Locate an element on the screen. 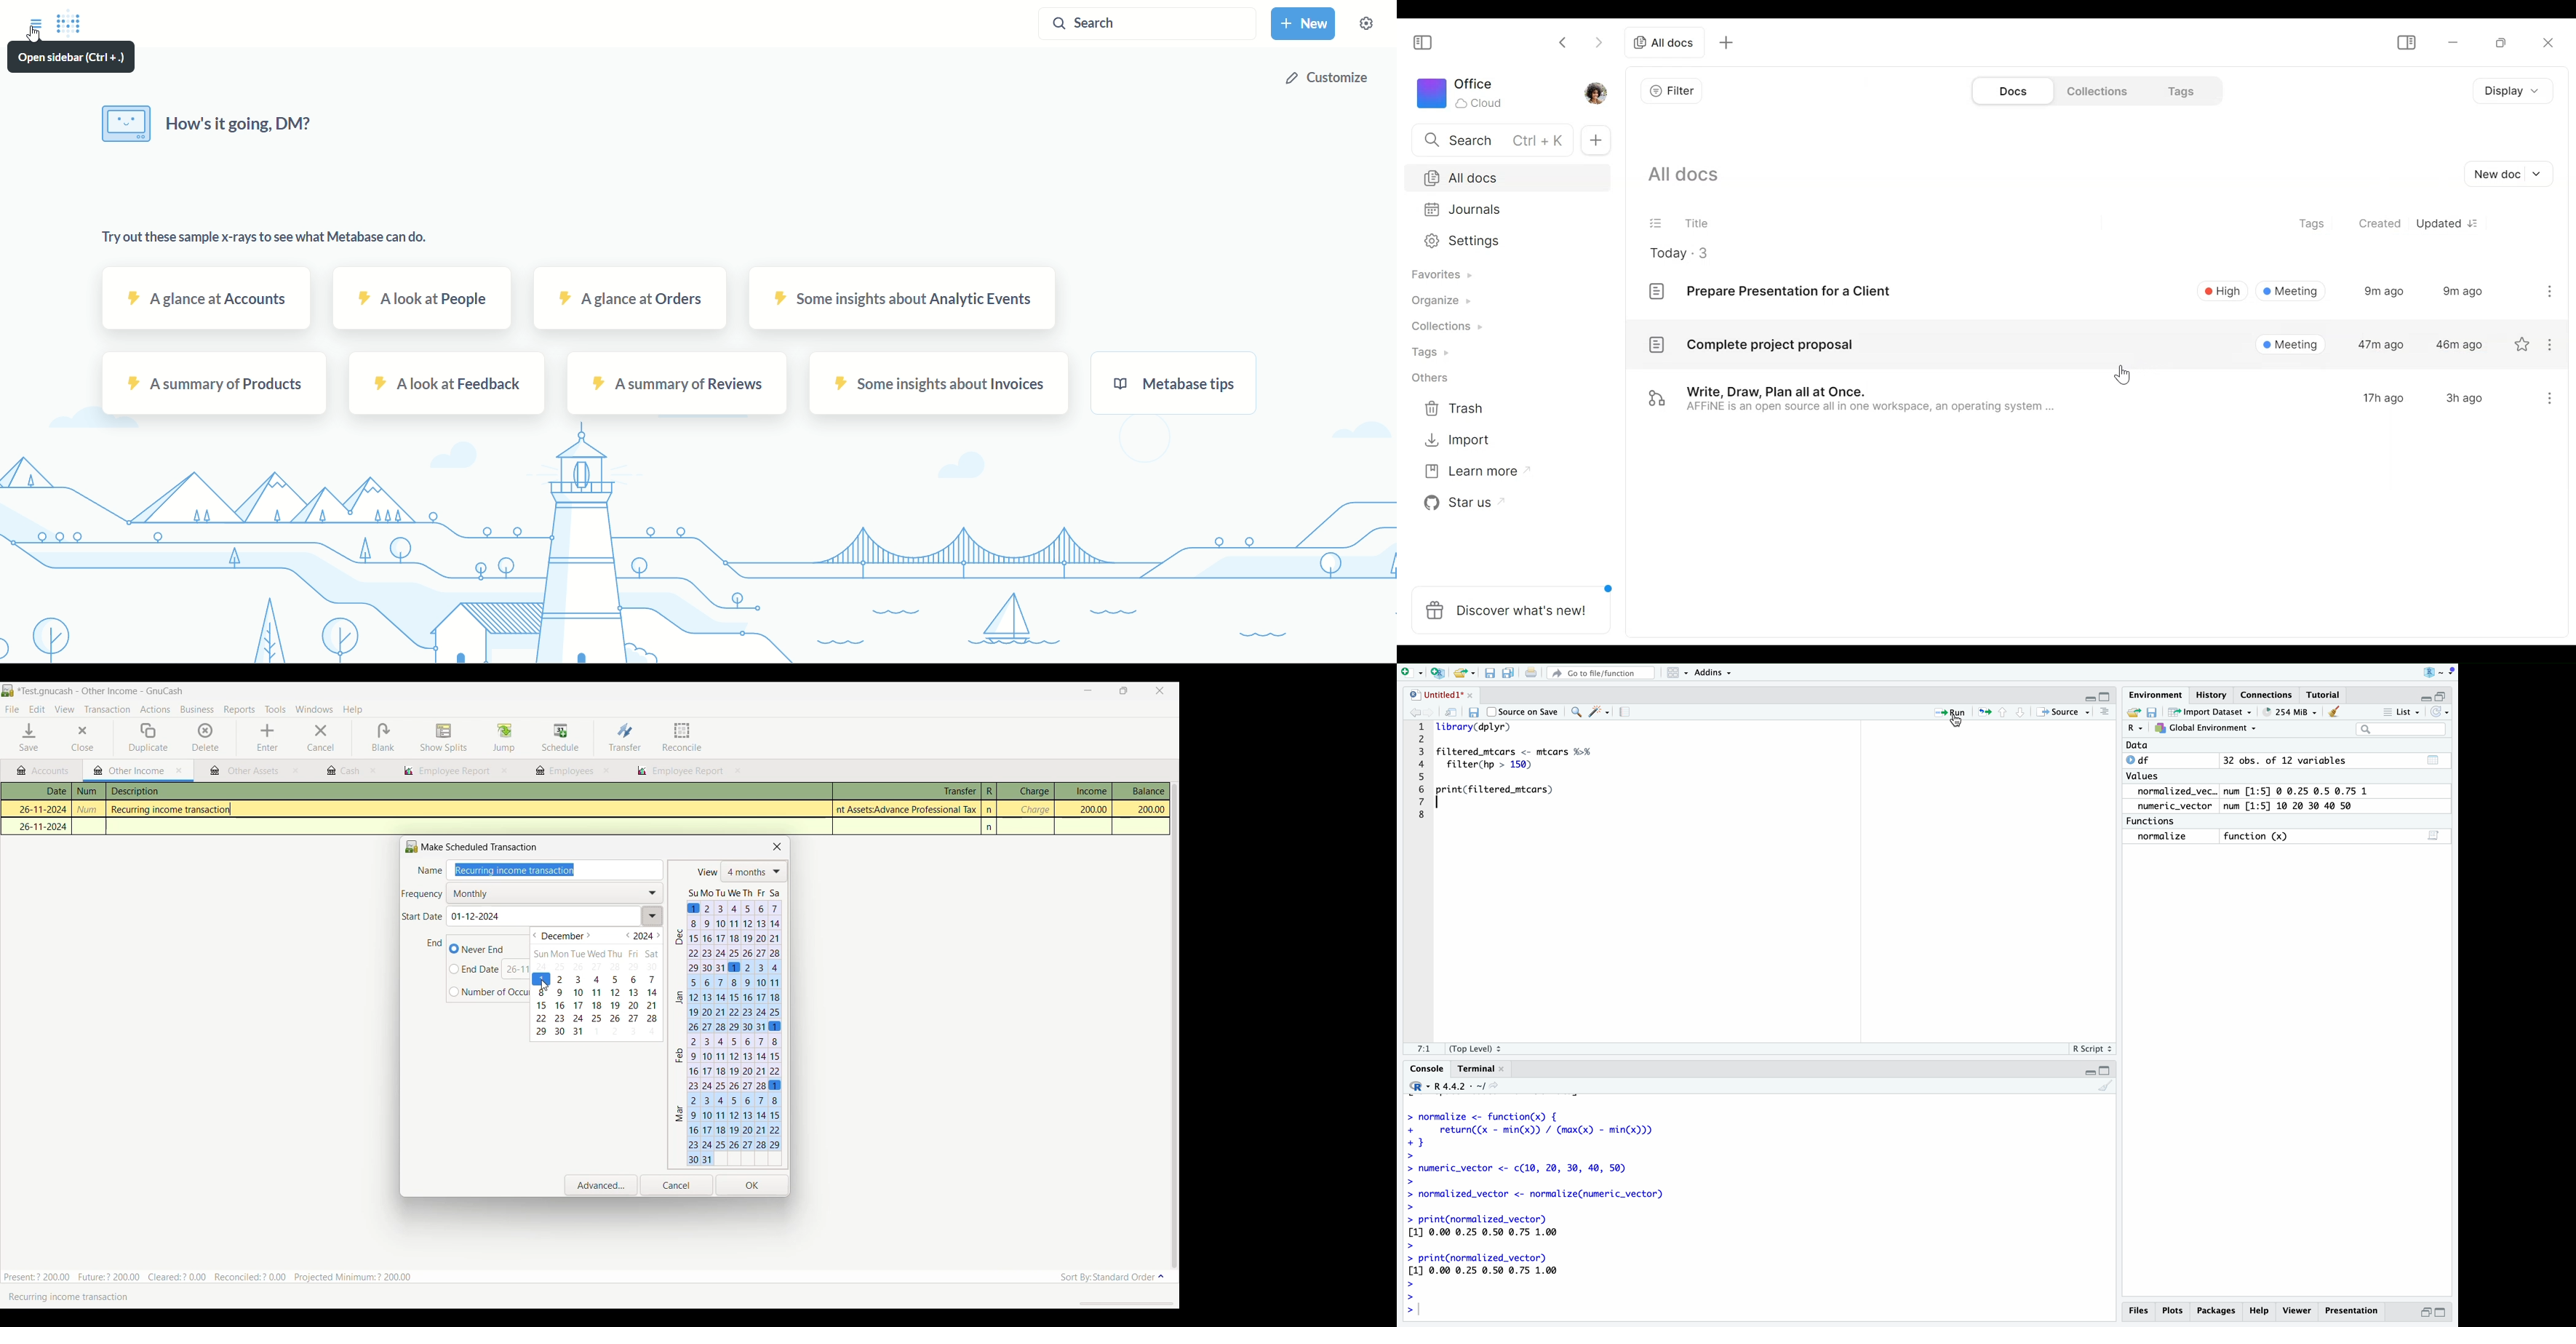  description is located at coordinates (198, 792).